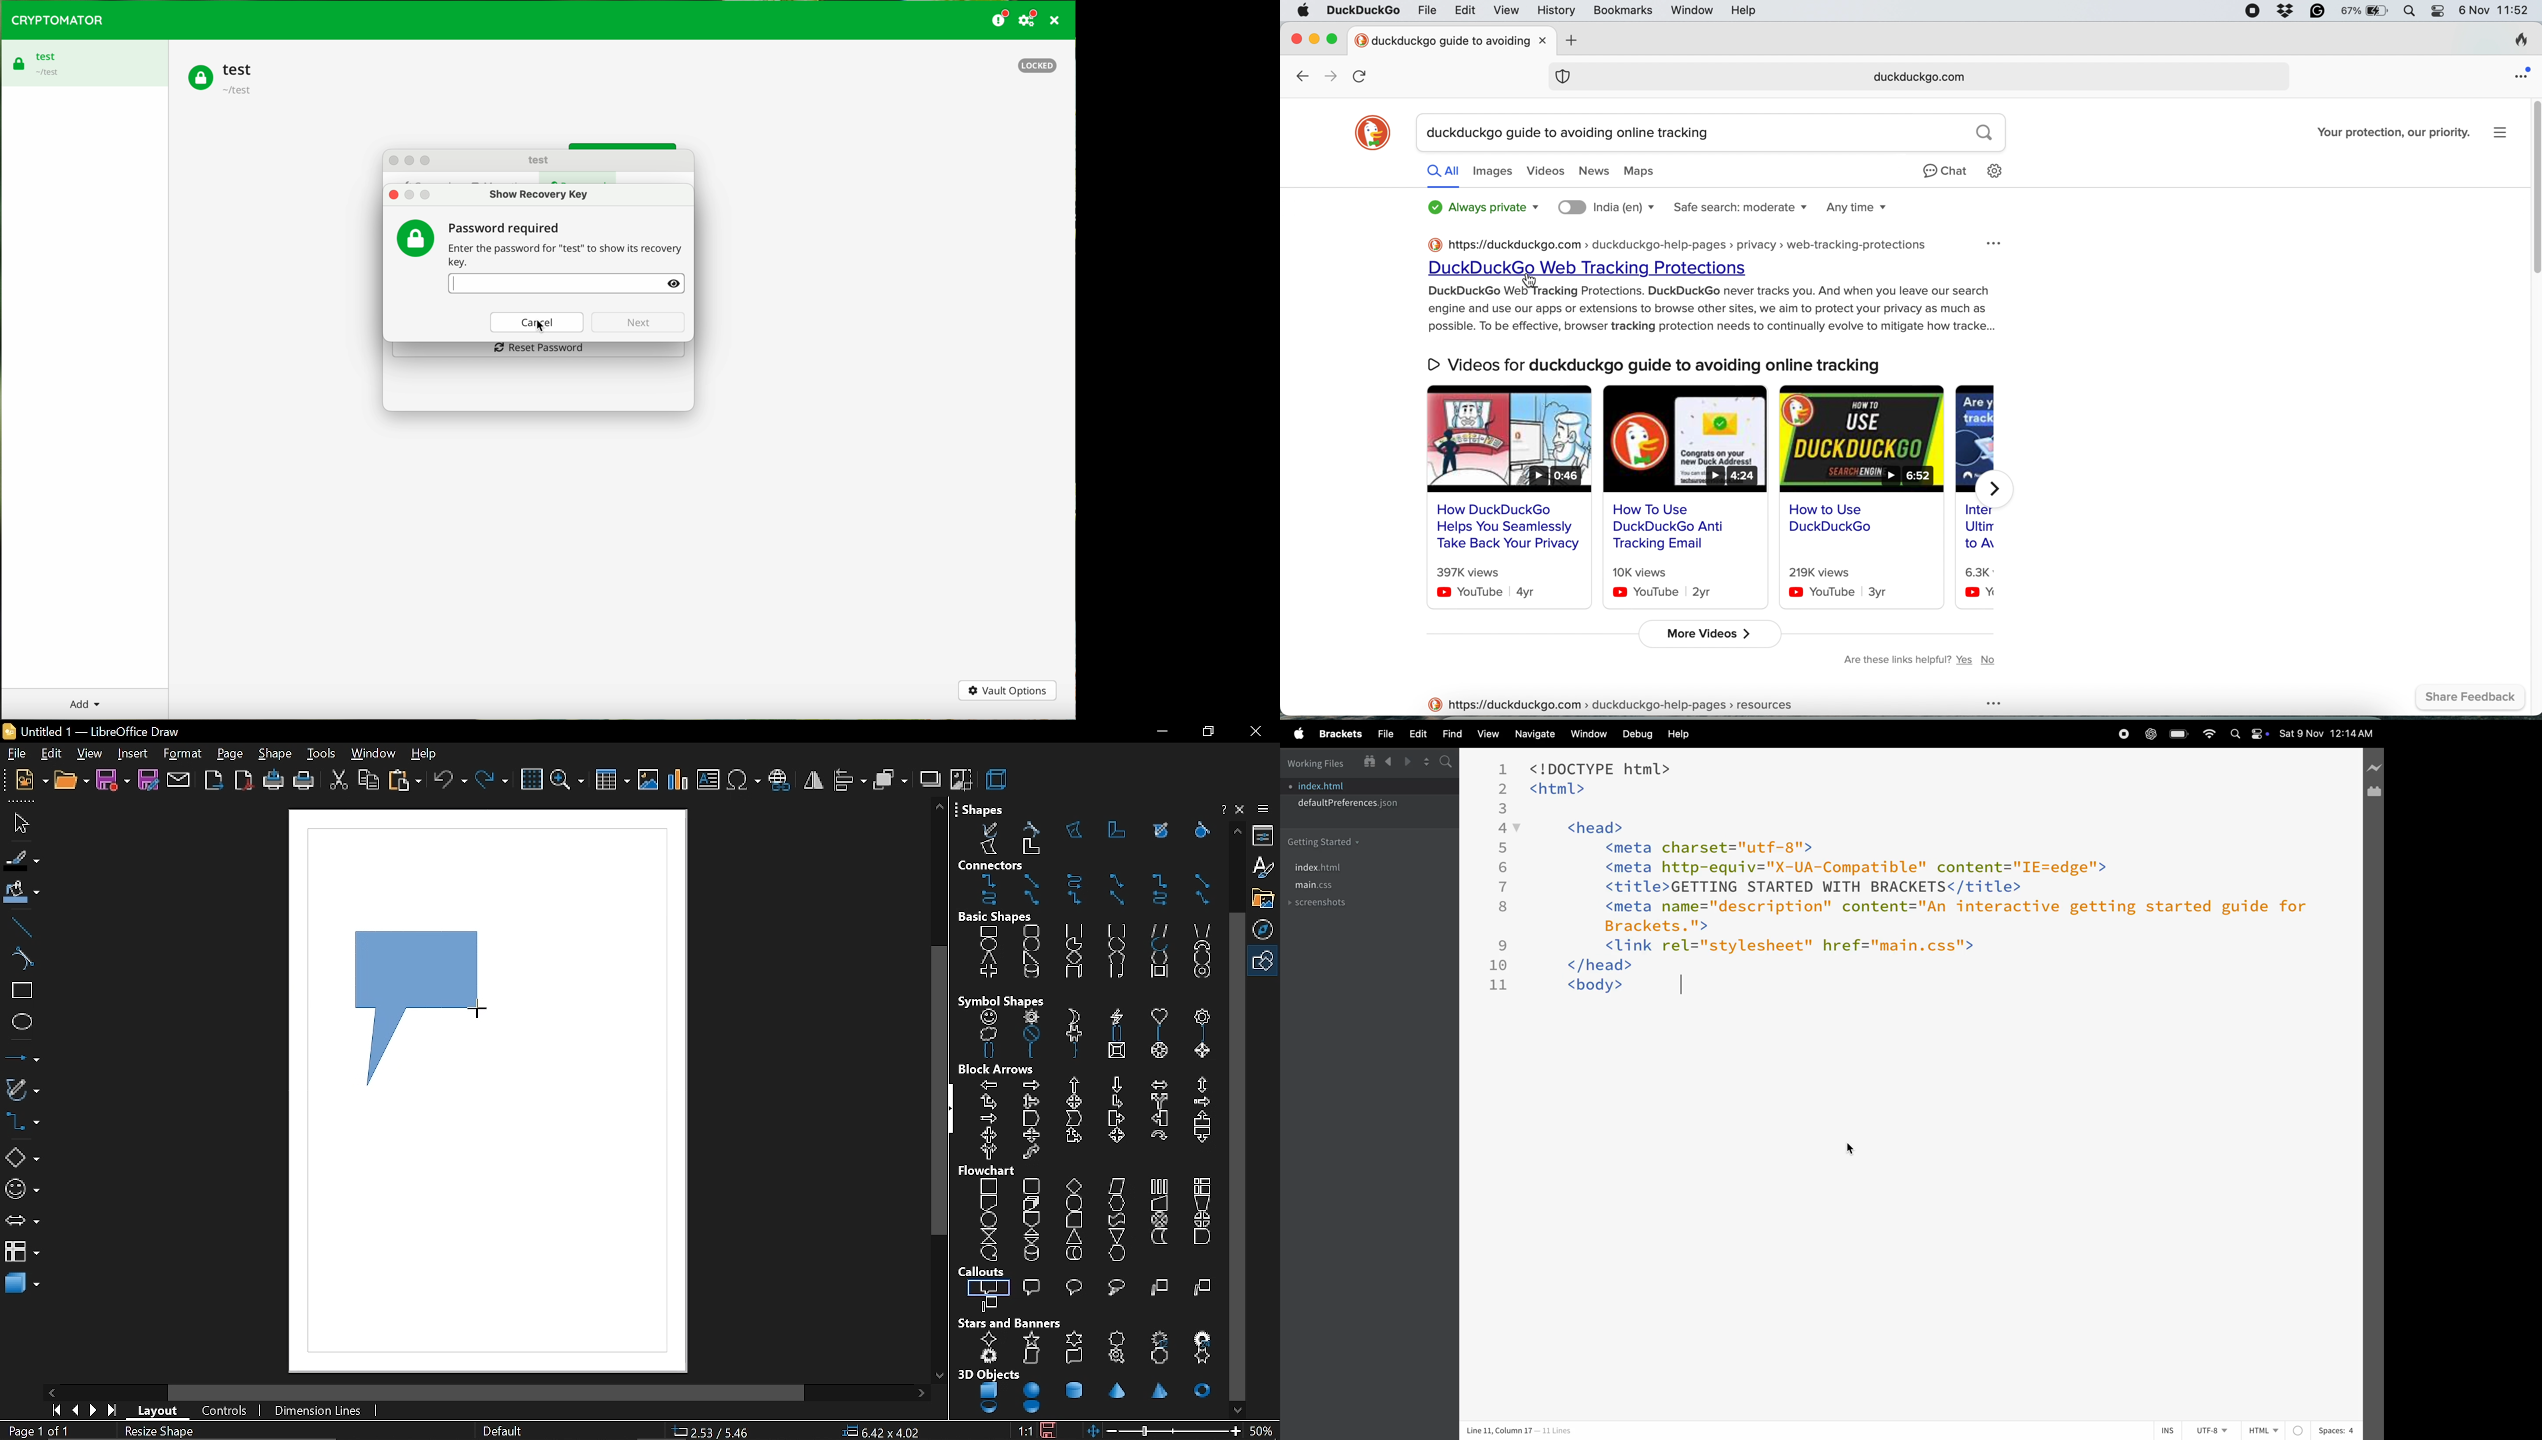 This screenshot has height=1456, width=2548. What do you see at coordinates (1992, 590) in the screenshot?
I see `youtube` at bounding box center [1992, 590].